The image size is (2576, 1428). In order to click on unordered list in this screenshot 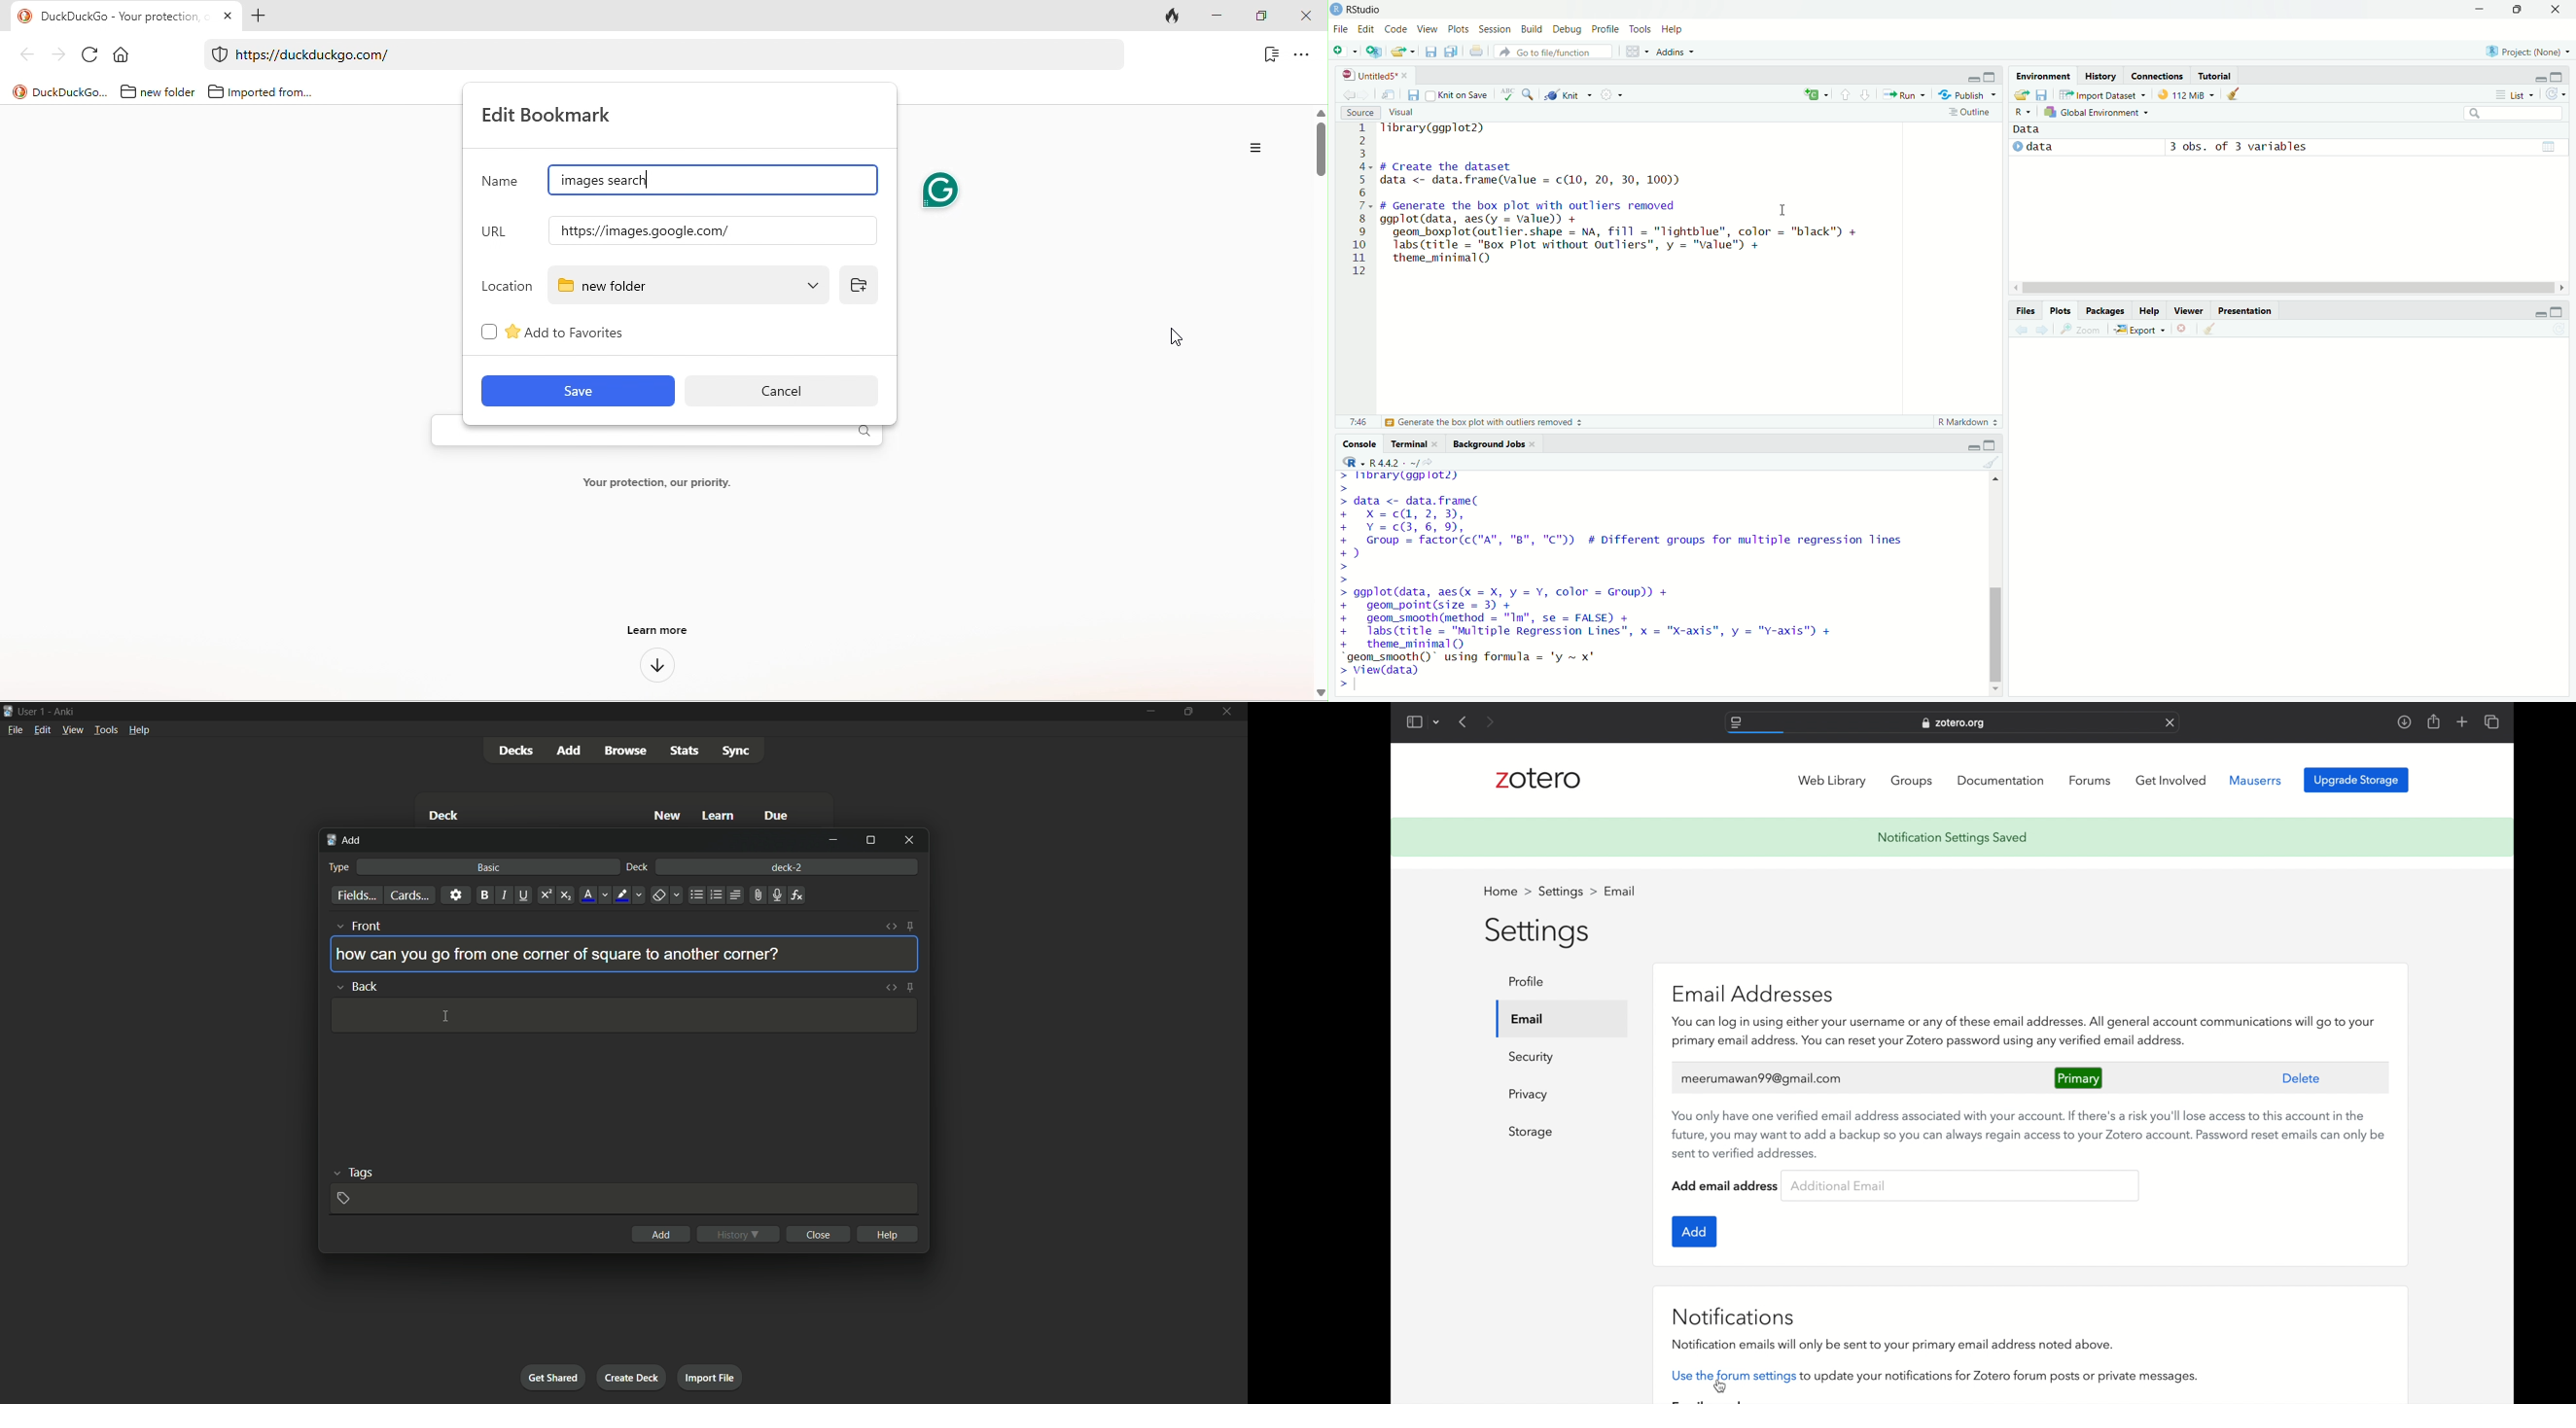, I will do `click(695, 895)`.